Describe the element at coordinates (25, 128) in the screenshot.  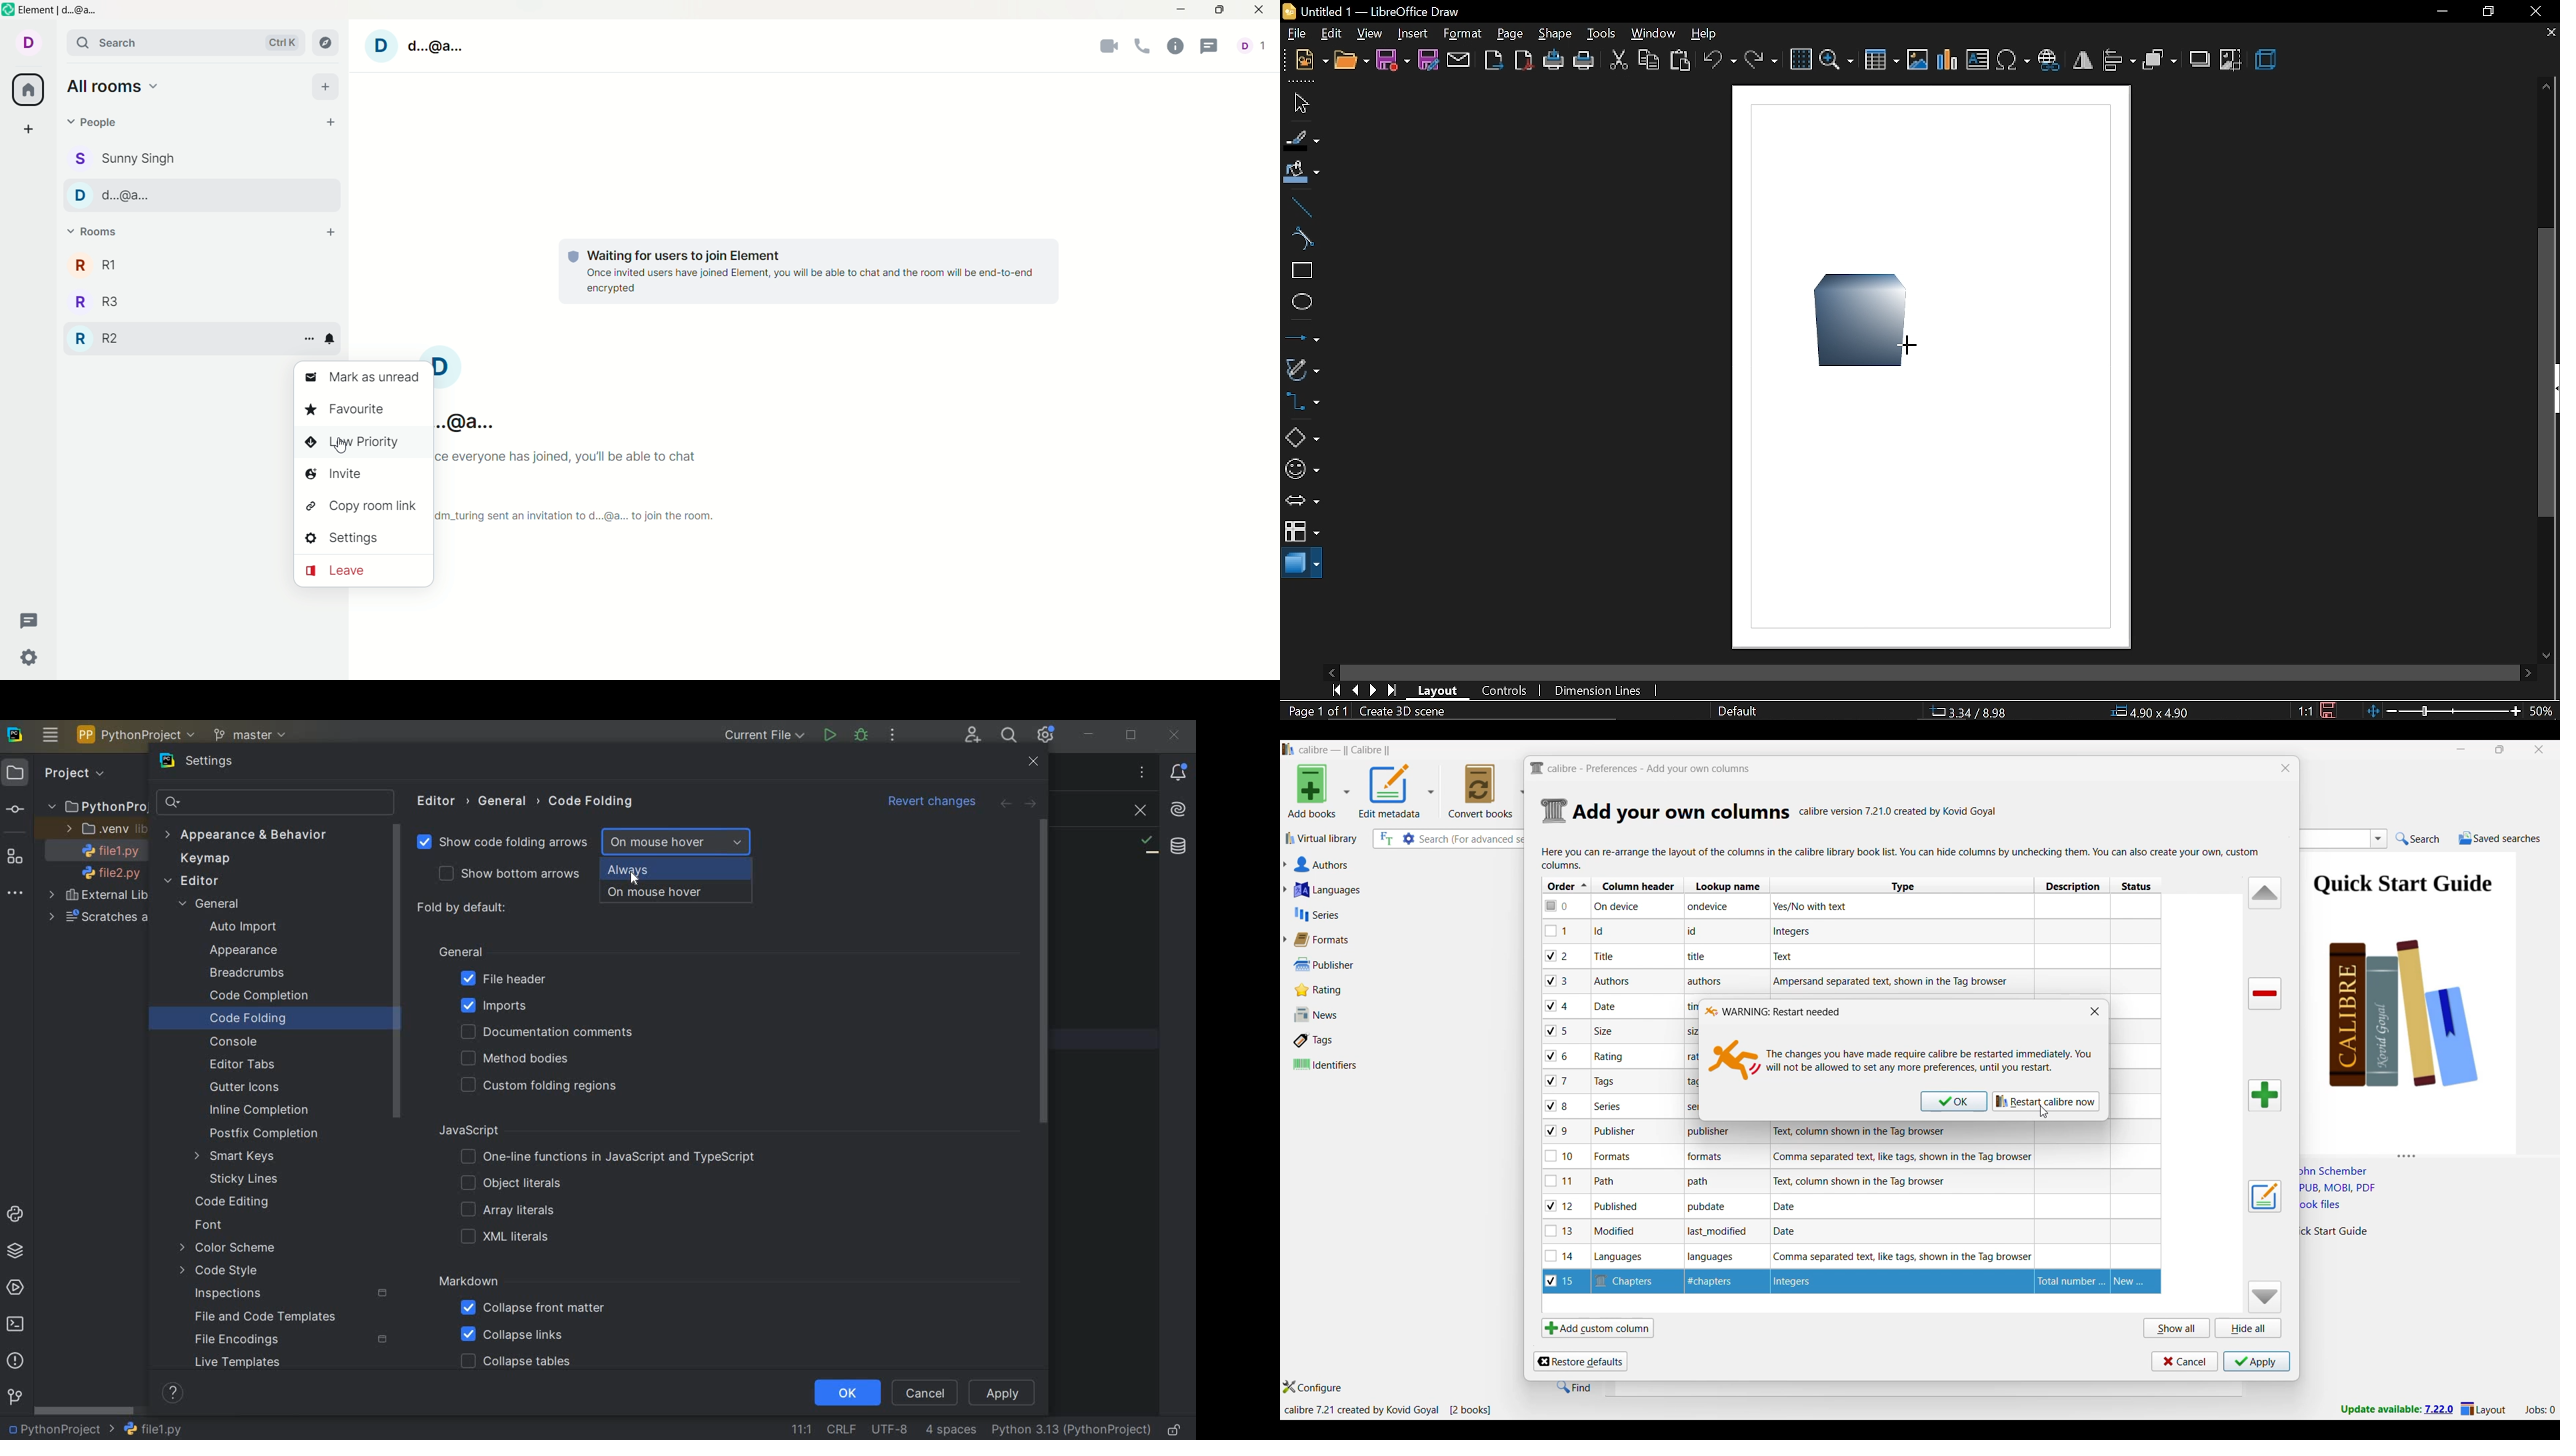
I see `create a space` at that location.